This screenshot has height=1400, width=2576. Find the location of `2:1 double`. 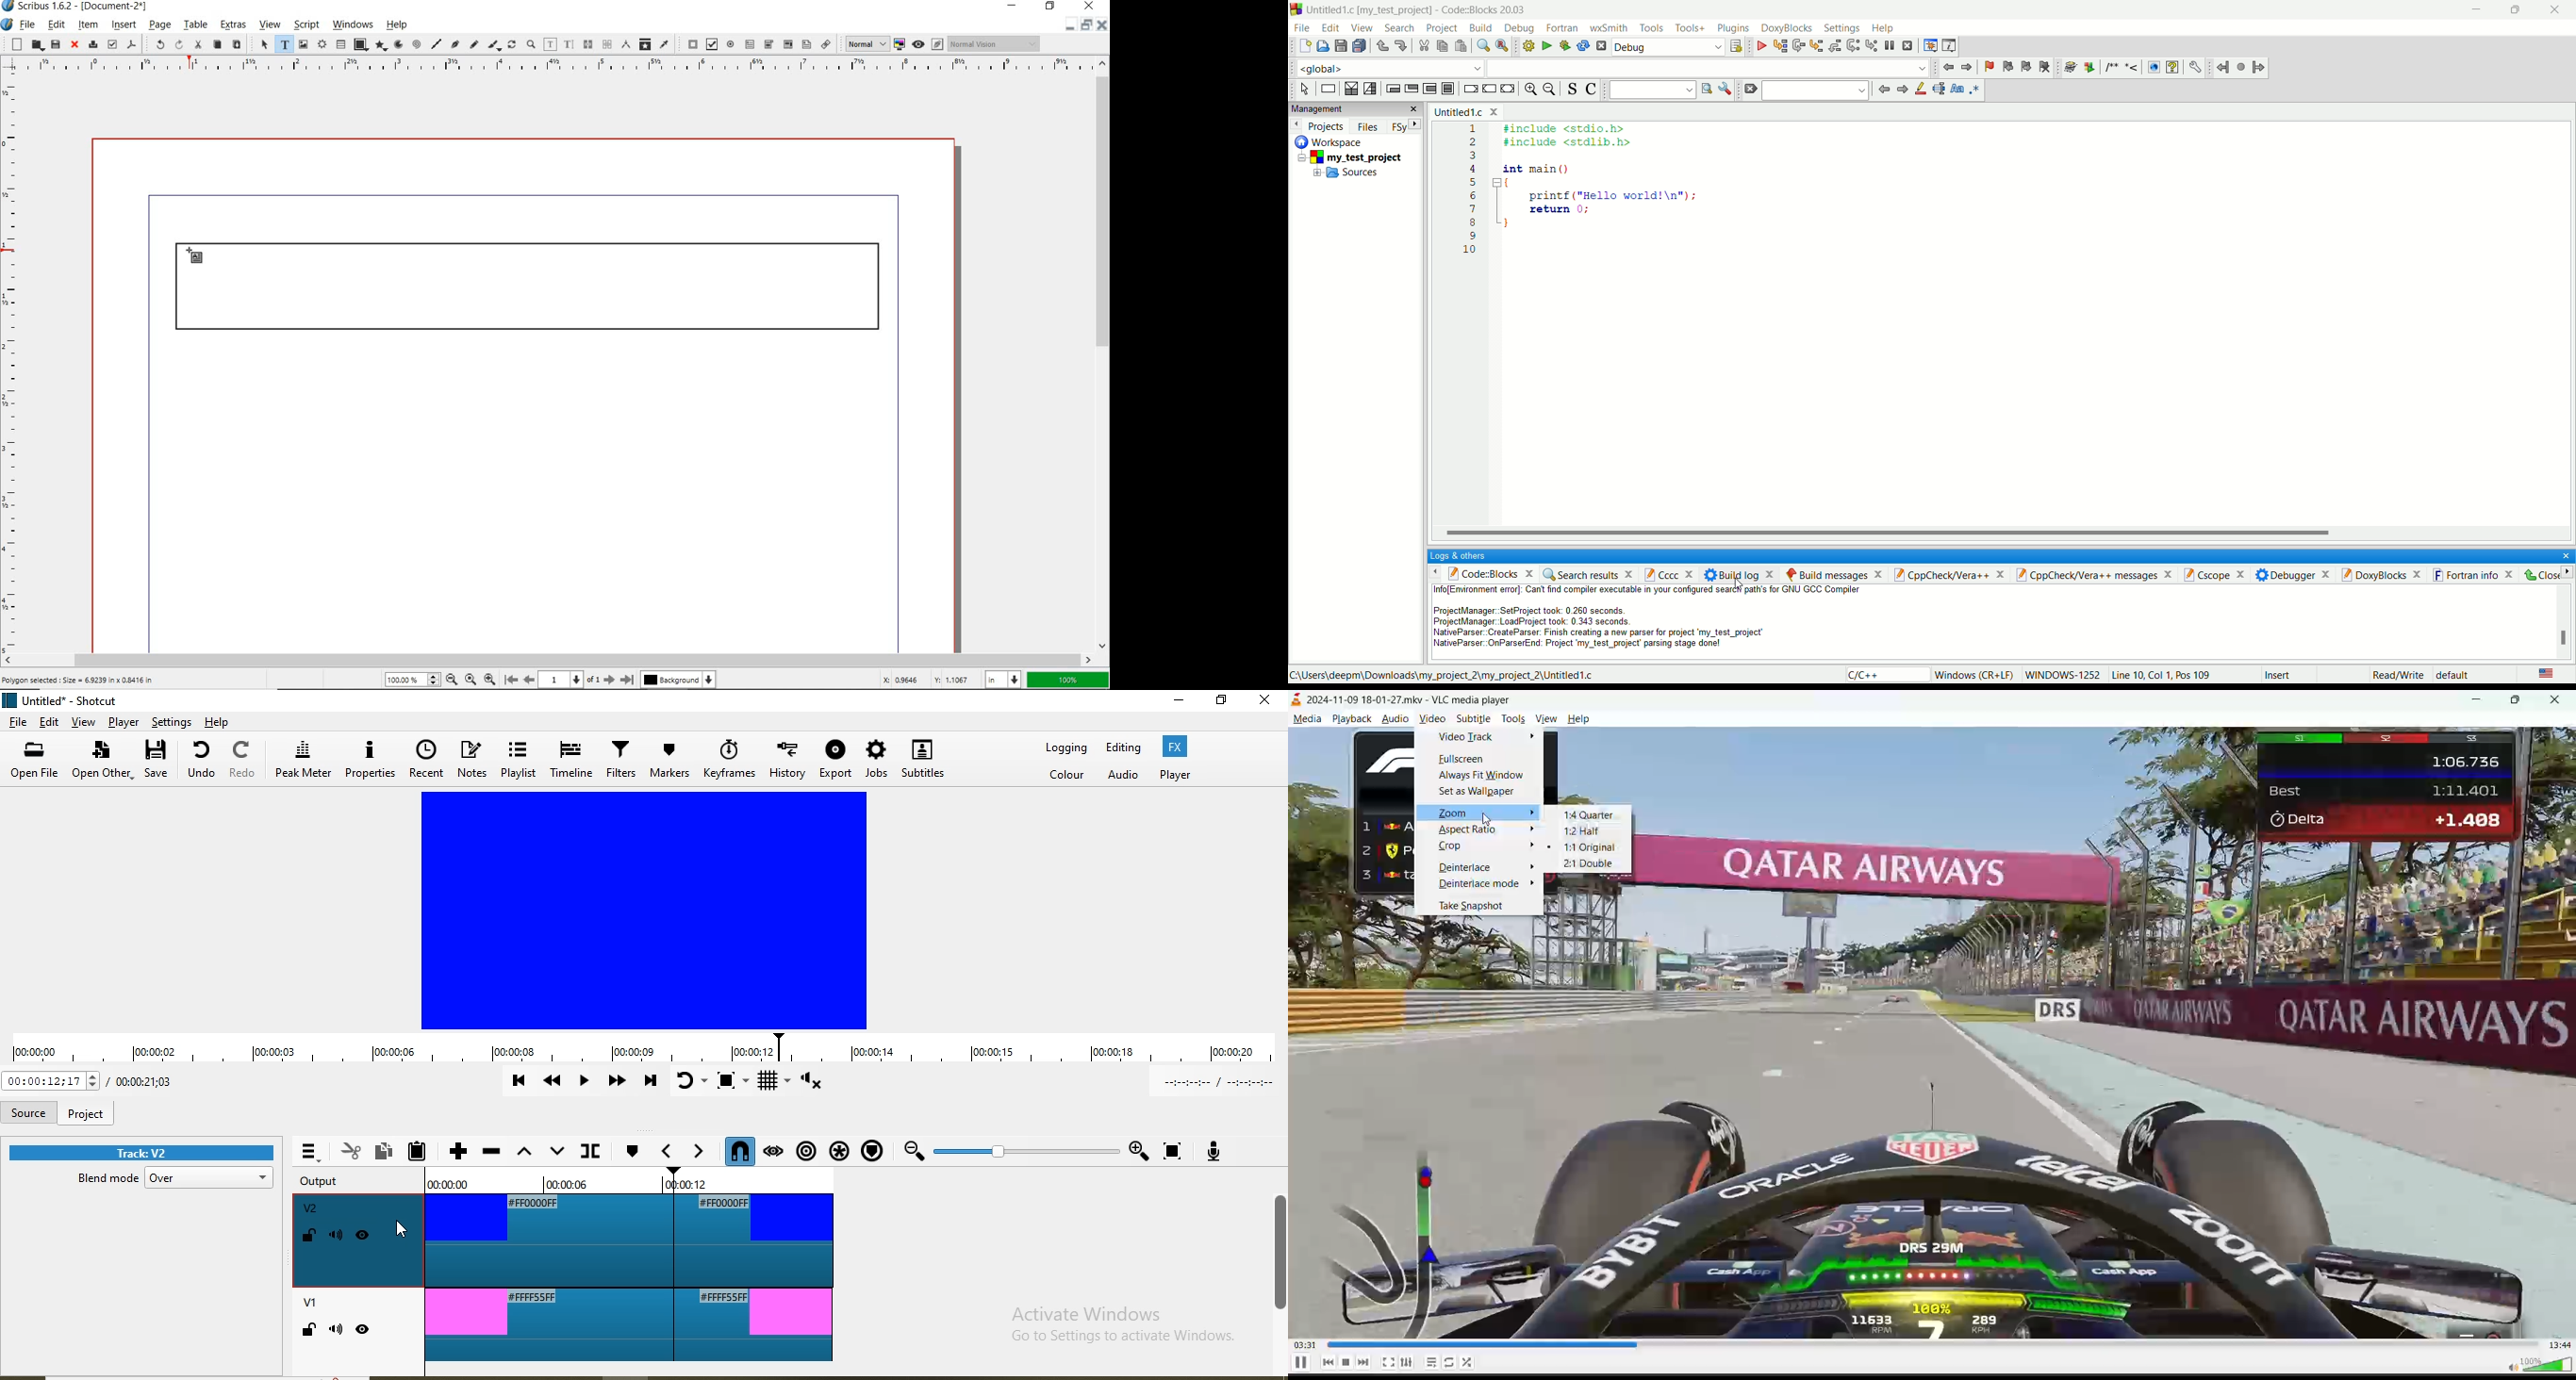

2:1 double is located at coordinates (1591, 864).